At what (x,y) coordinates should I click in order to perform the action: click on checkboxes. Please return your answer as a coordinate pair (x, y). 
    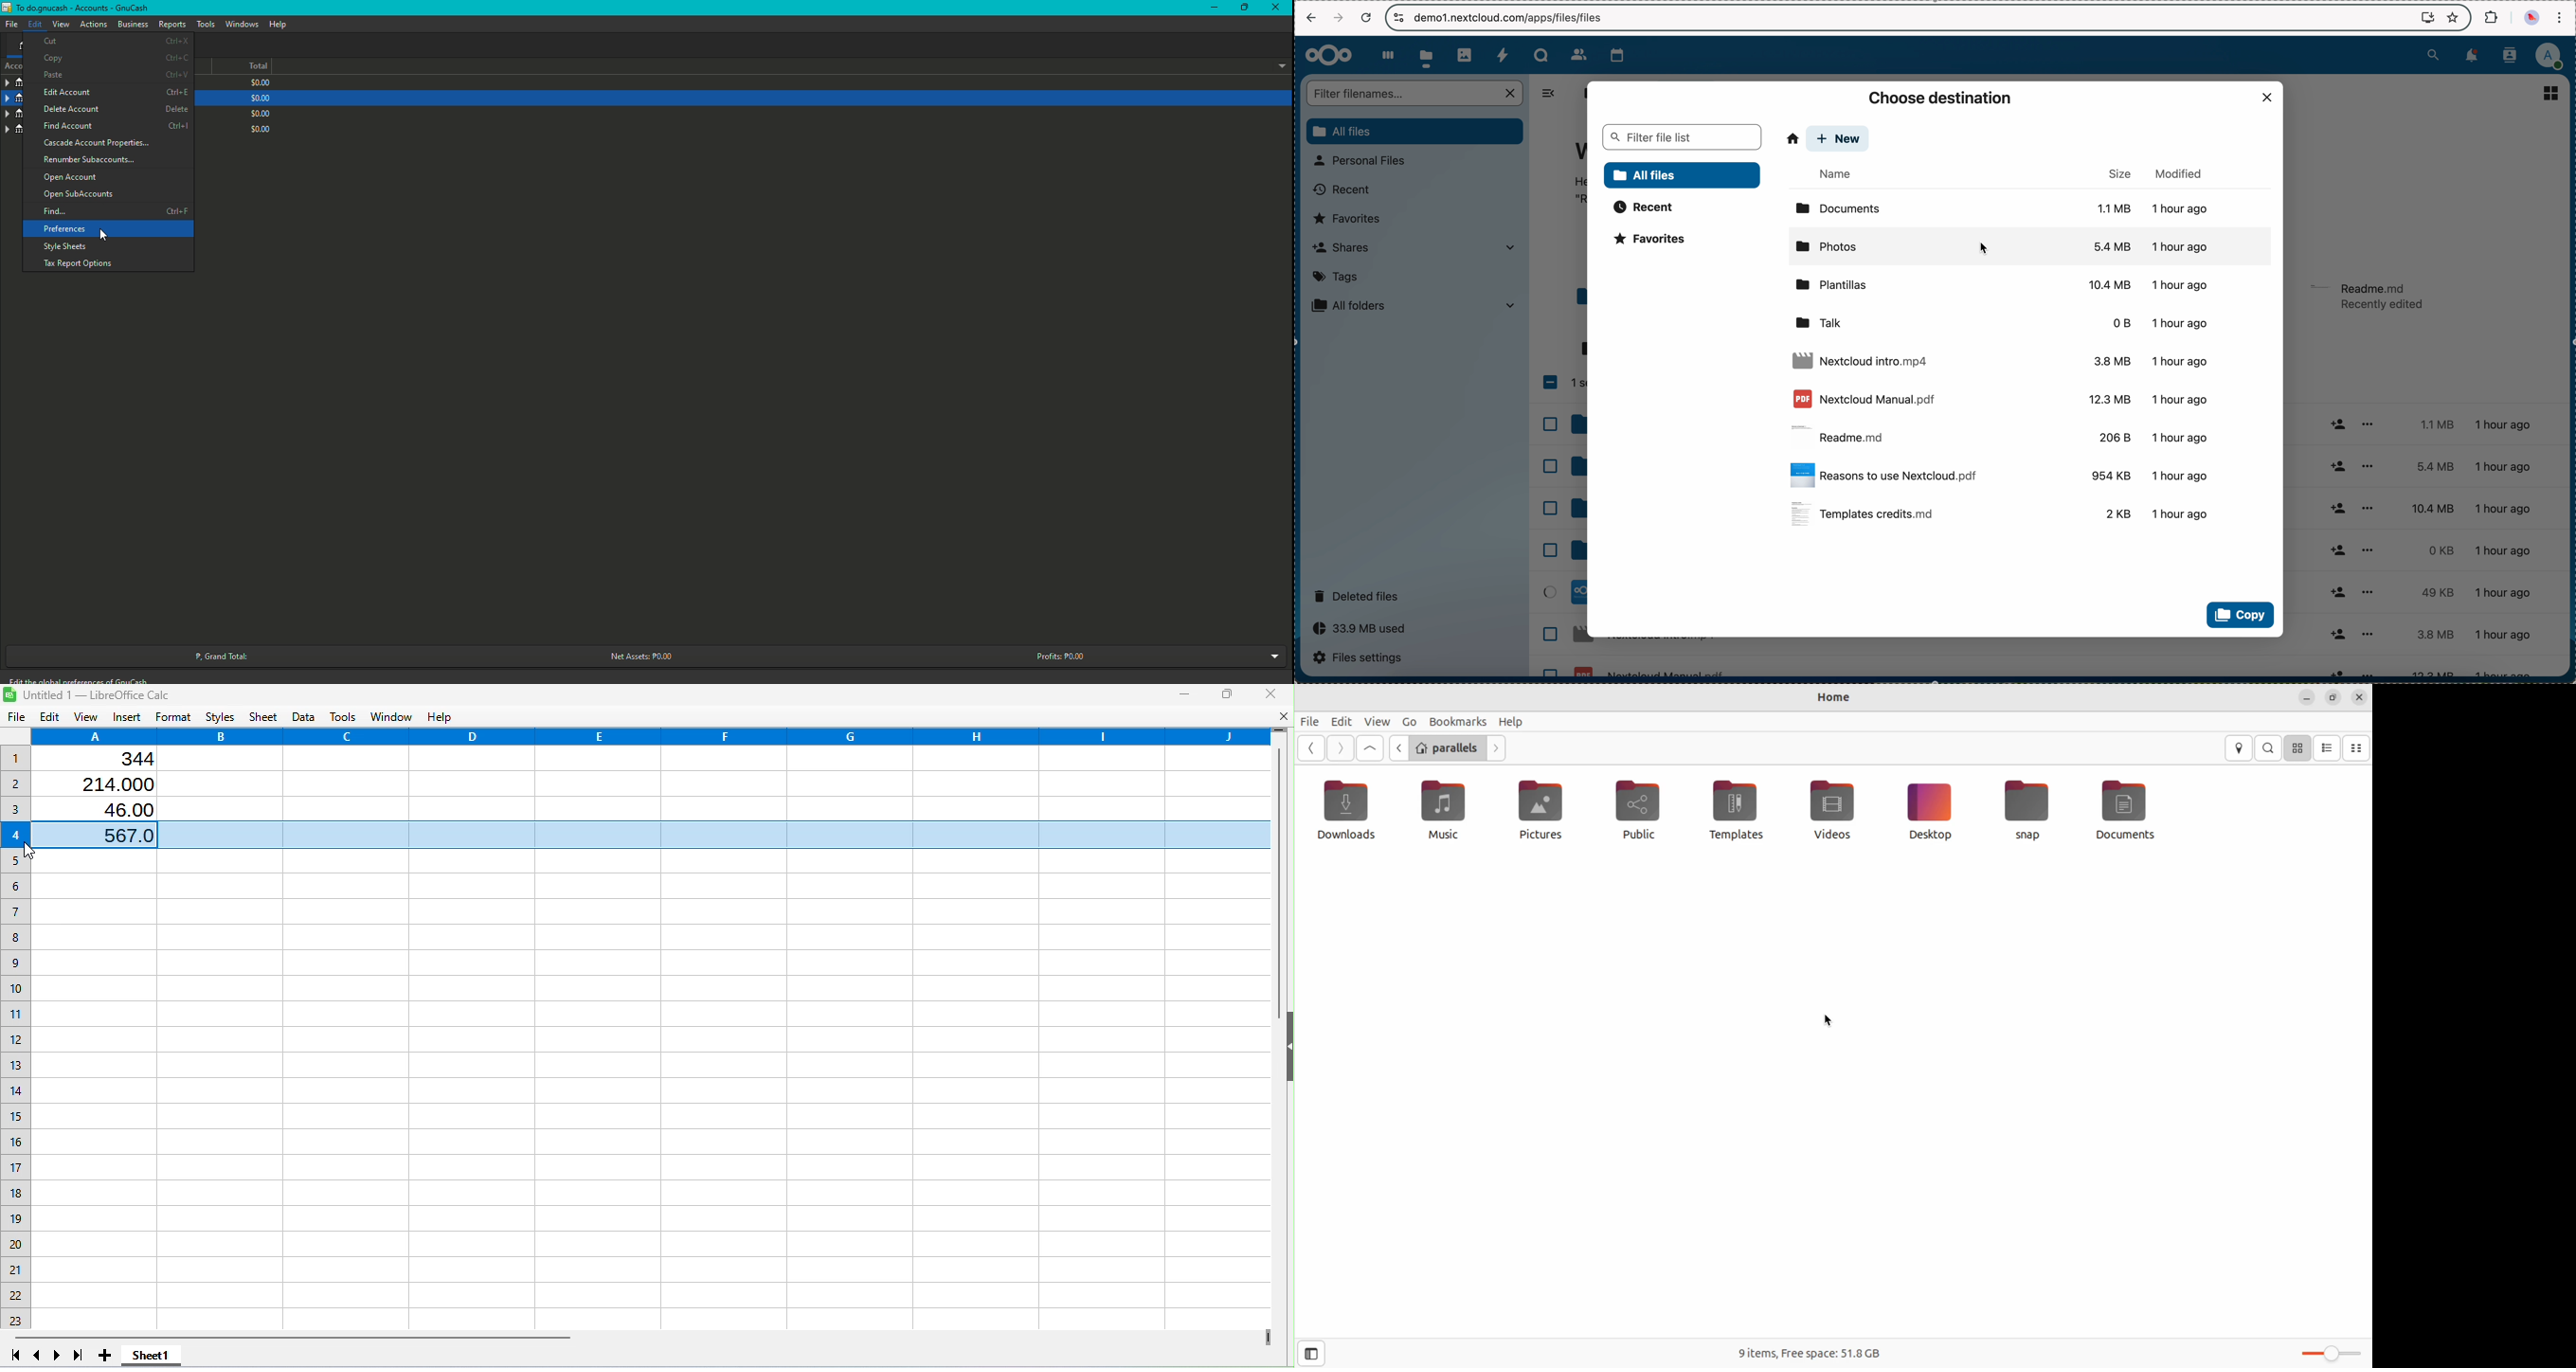
    Looking at the image, I should click on (1562, 520).